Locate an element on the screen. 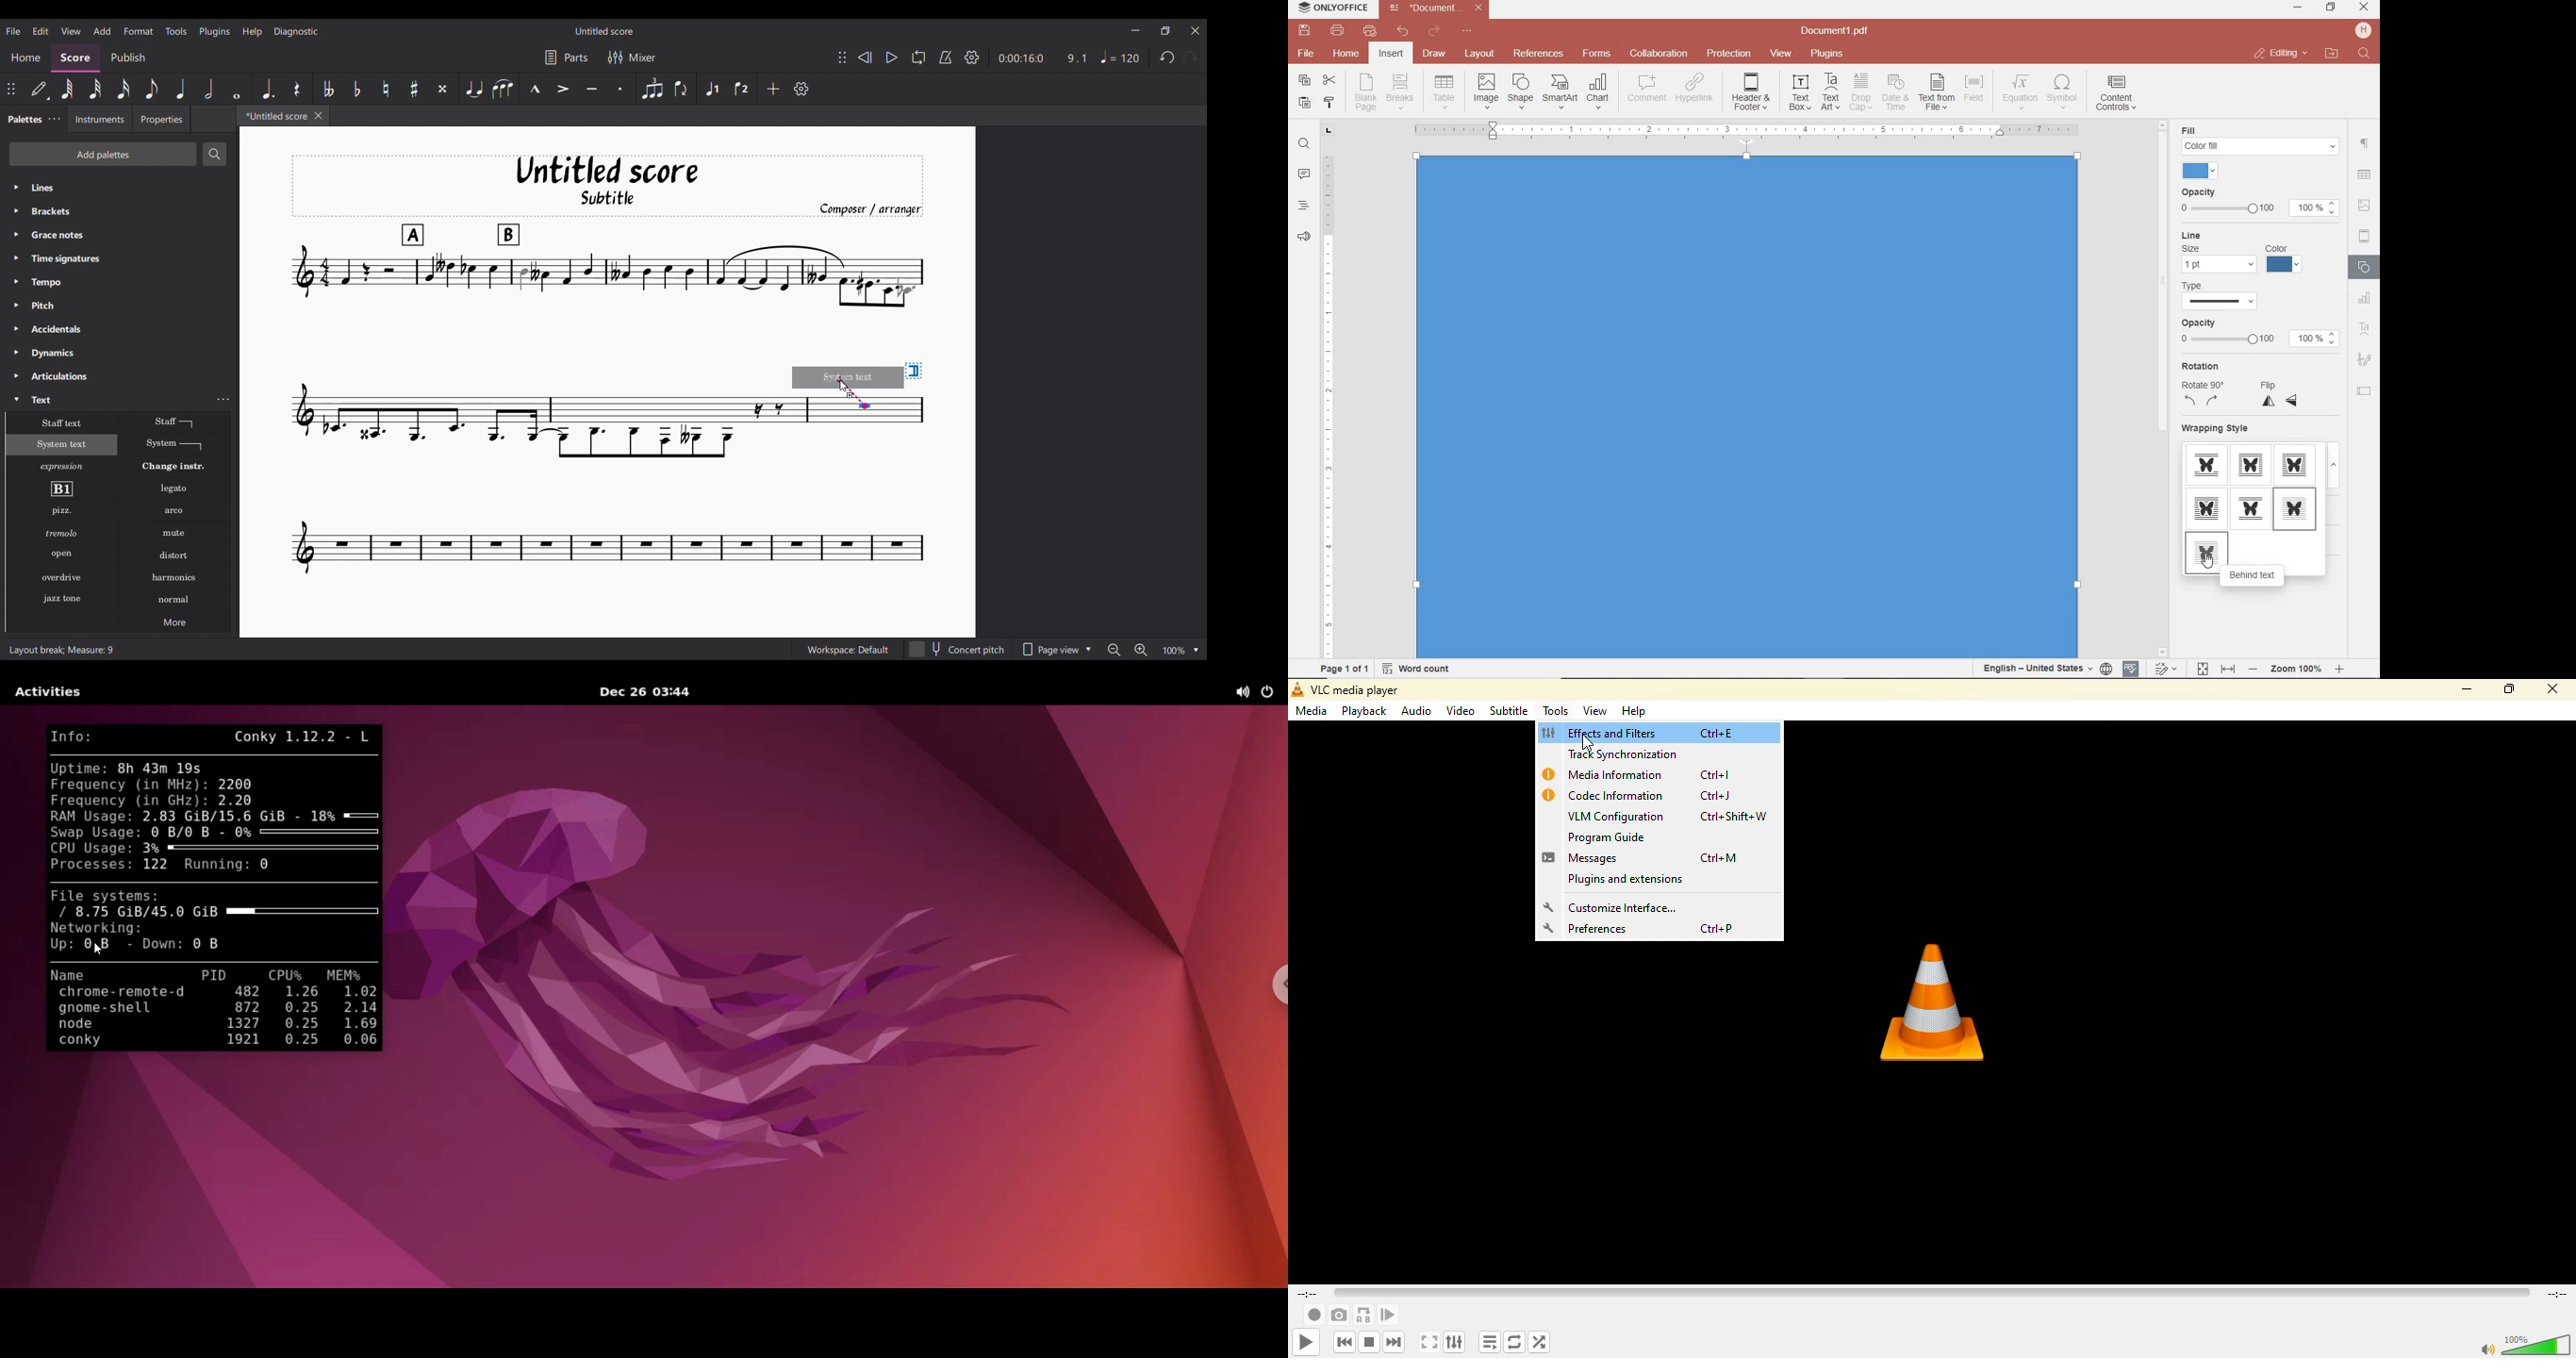 Image resolution: width=2576 pixels, height=1372 pixels. TOP & BOTTOM is located at coordinates (2251, 508).